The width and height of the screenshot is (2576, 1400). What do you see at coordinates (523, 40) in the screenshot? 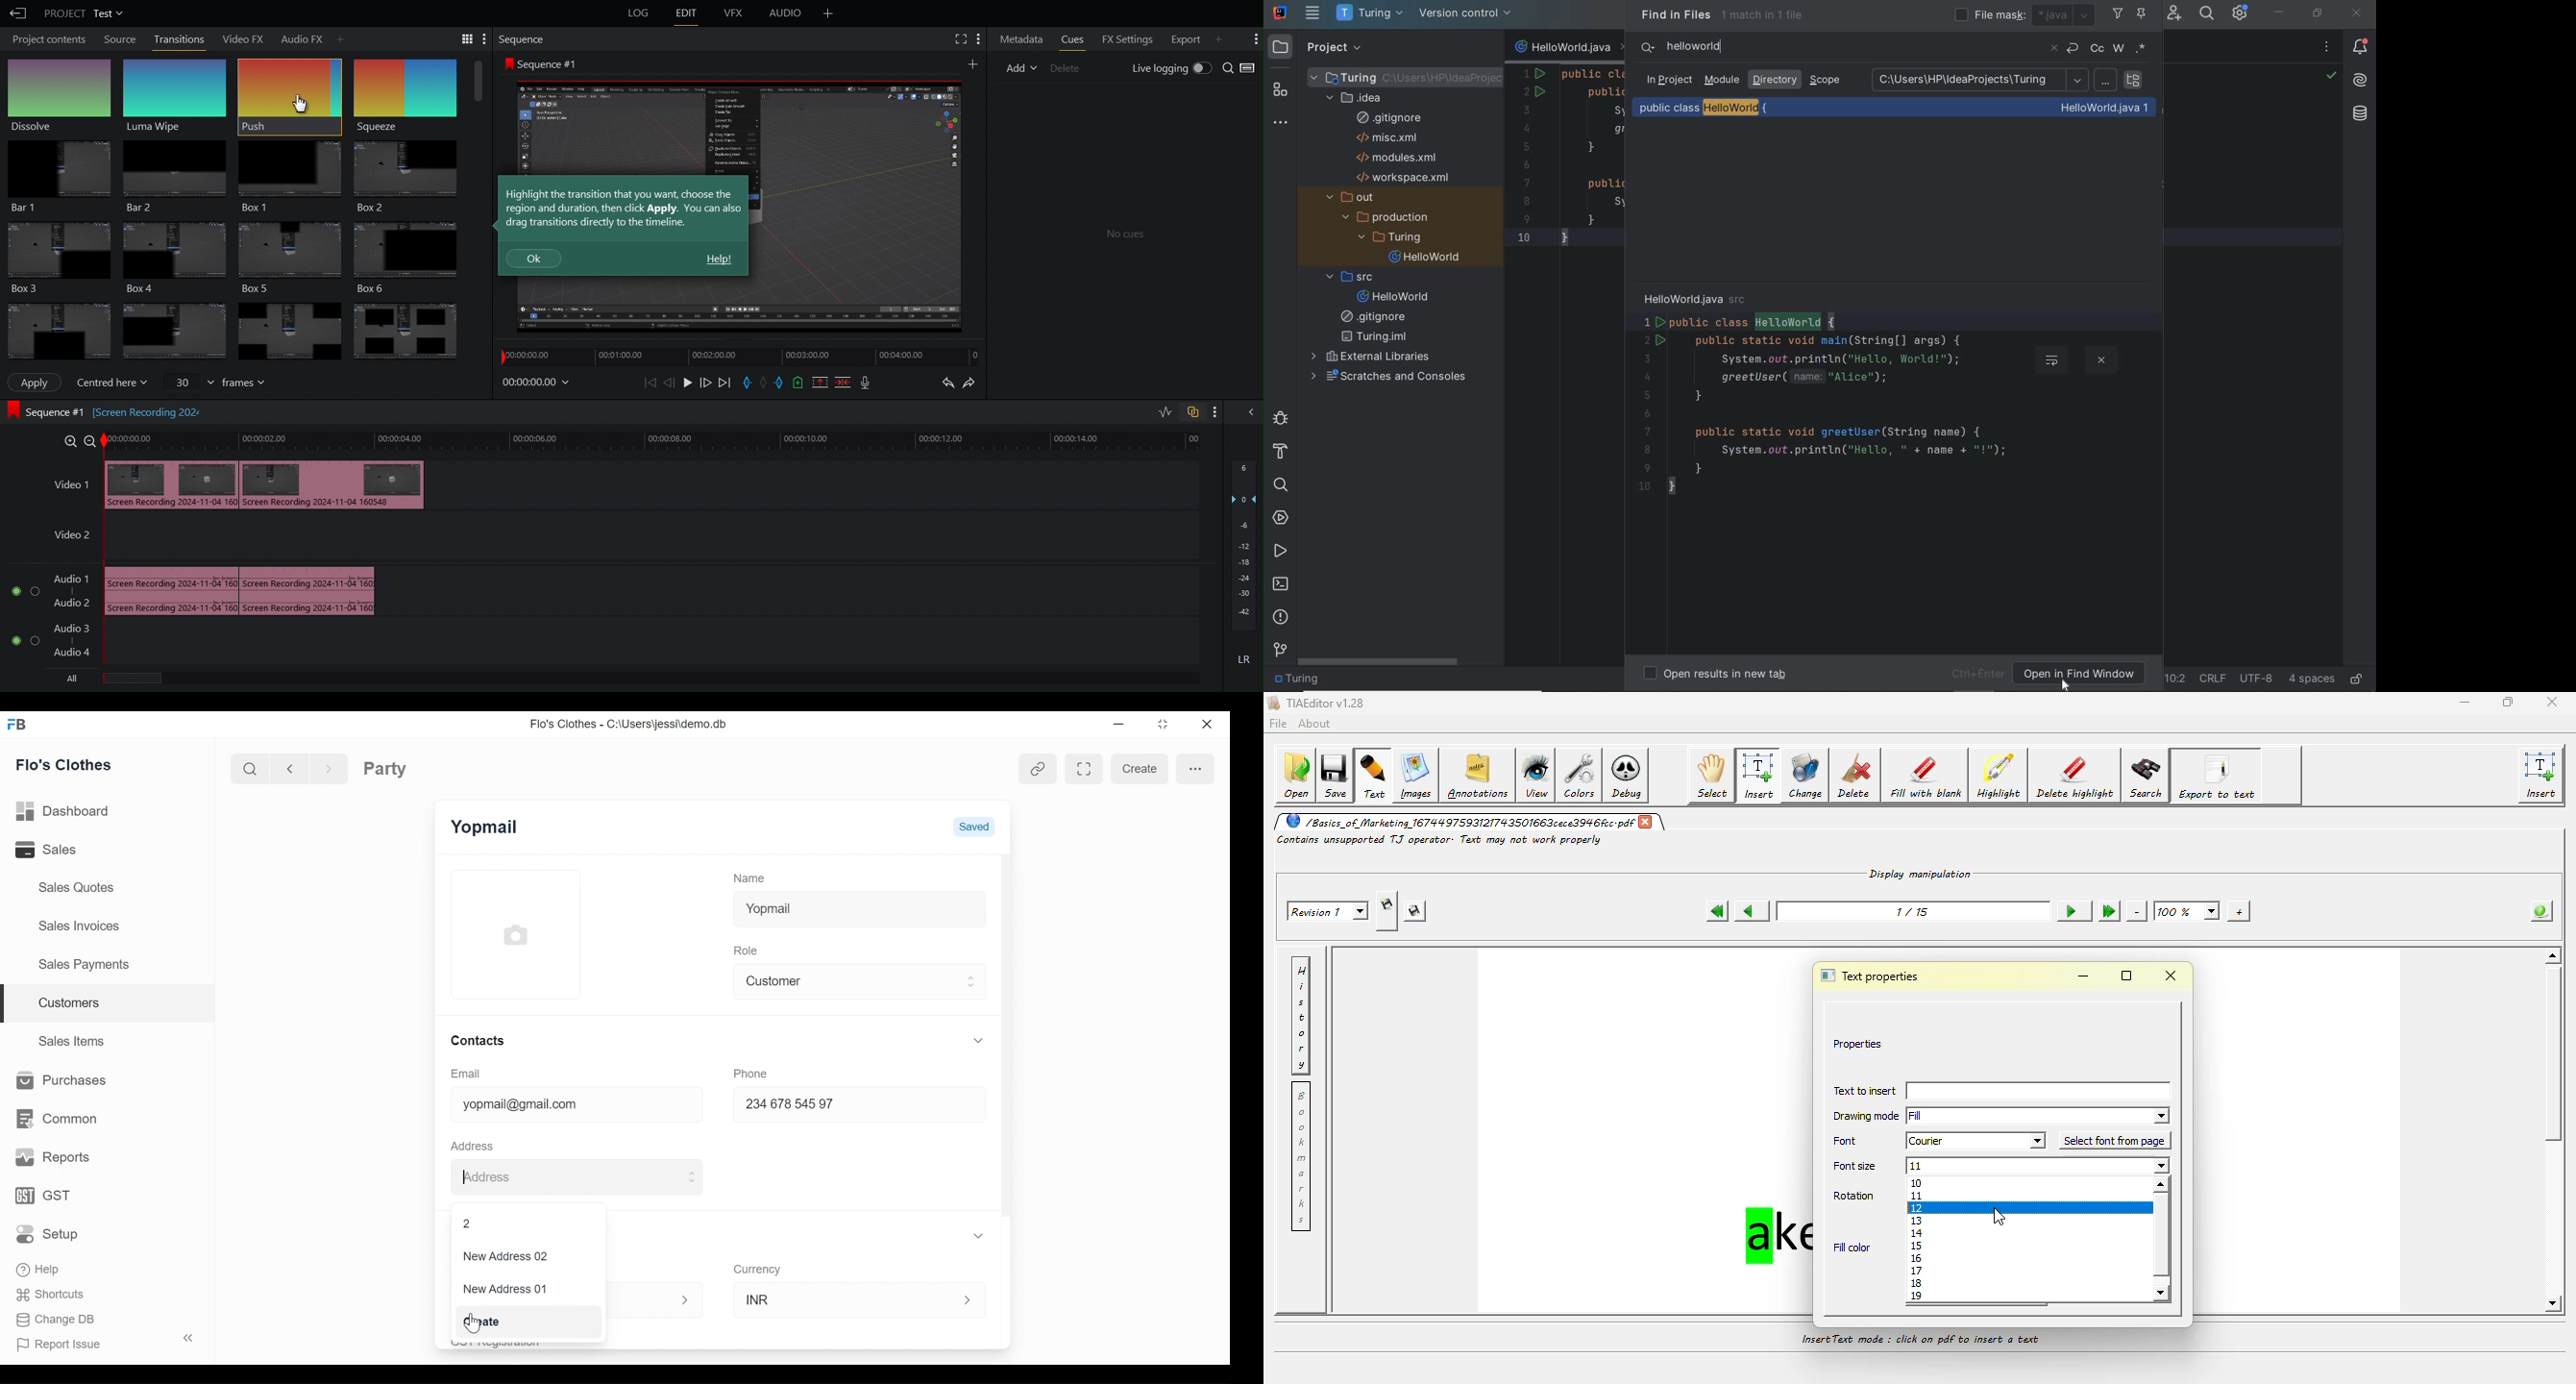
I see `Sequence` at bounding box center [523, 40].